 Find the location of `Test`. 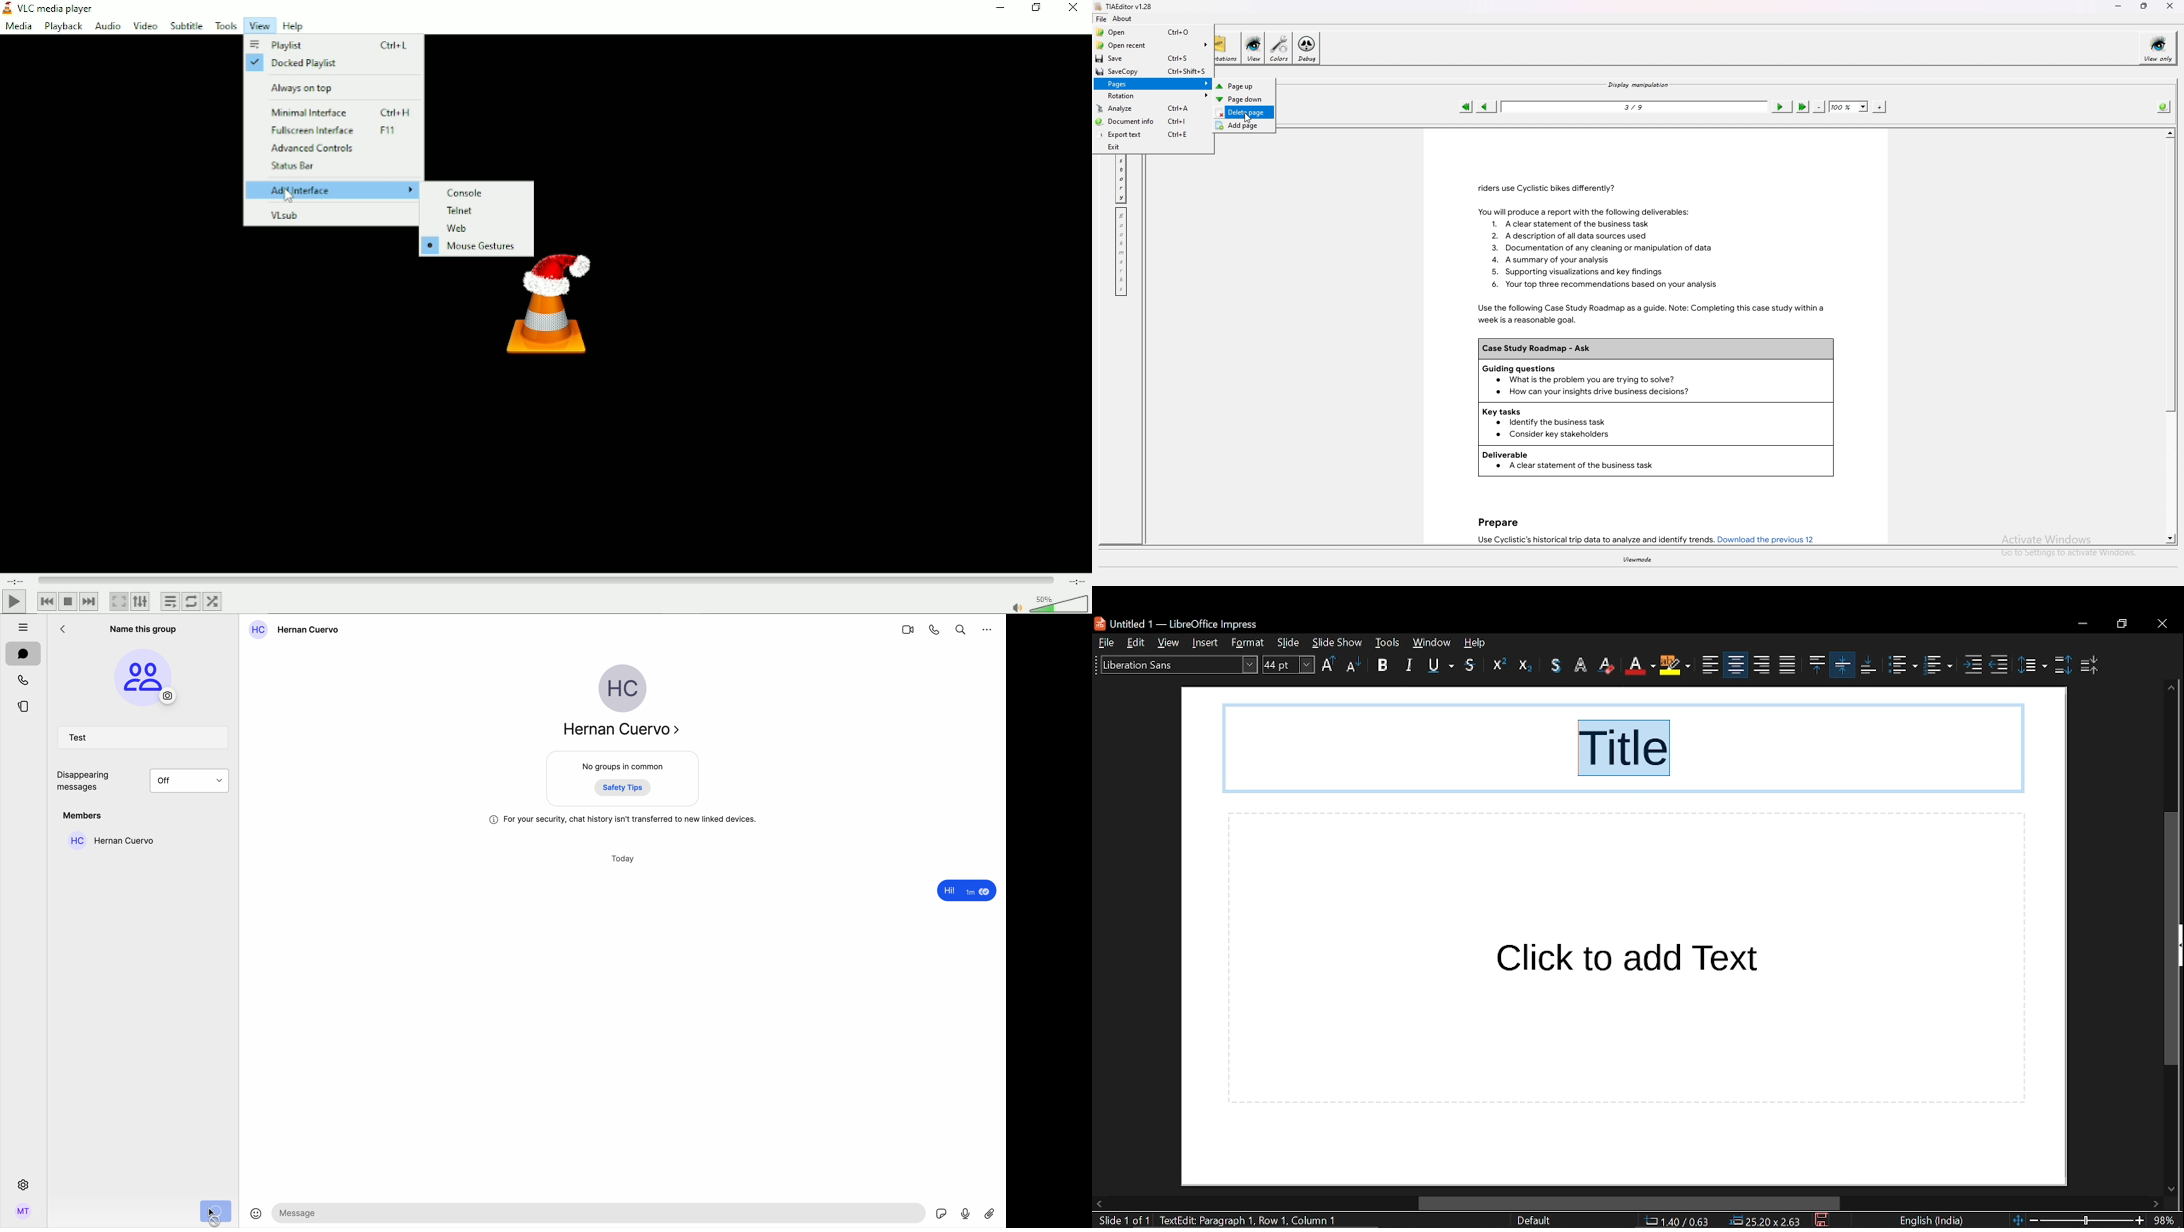

Test is located at coordinates (145, 739).